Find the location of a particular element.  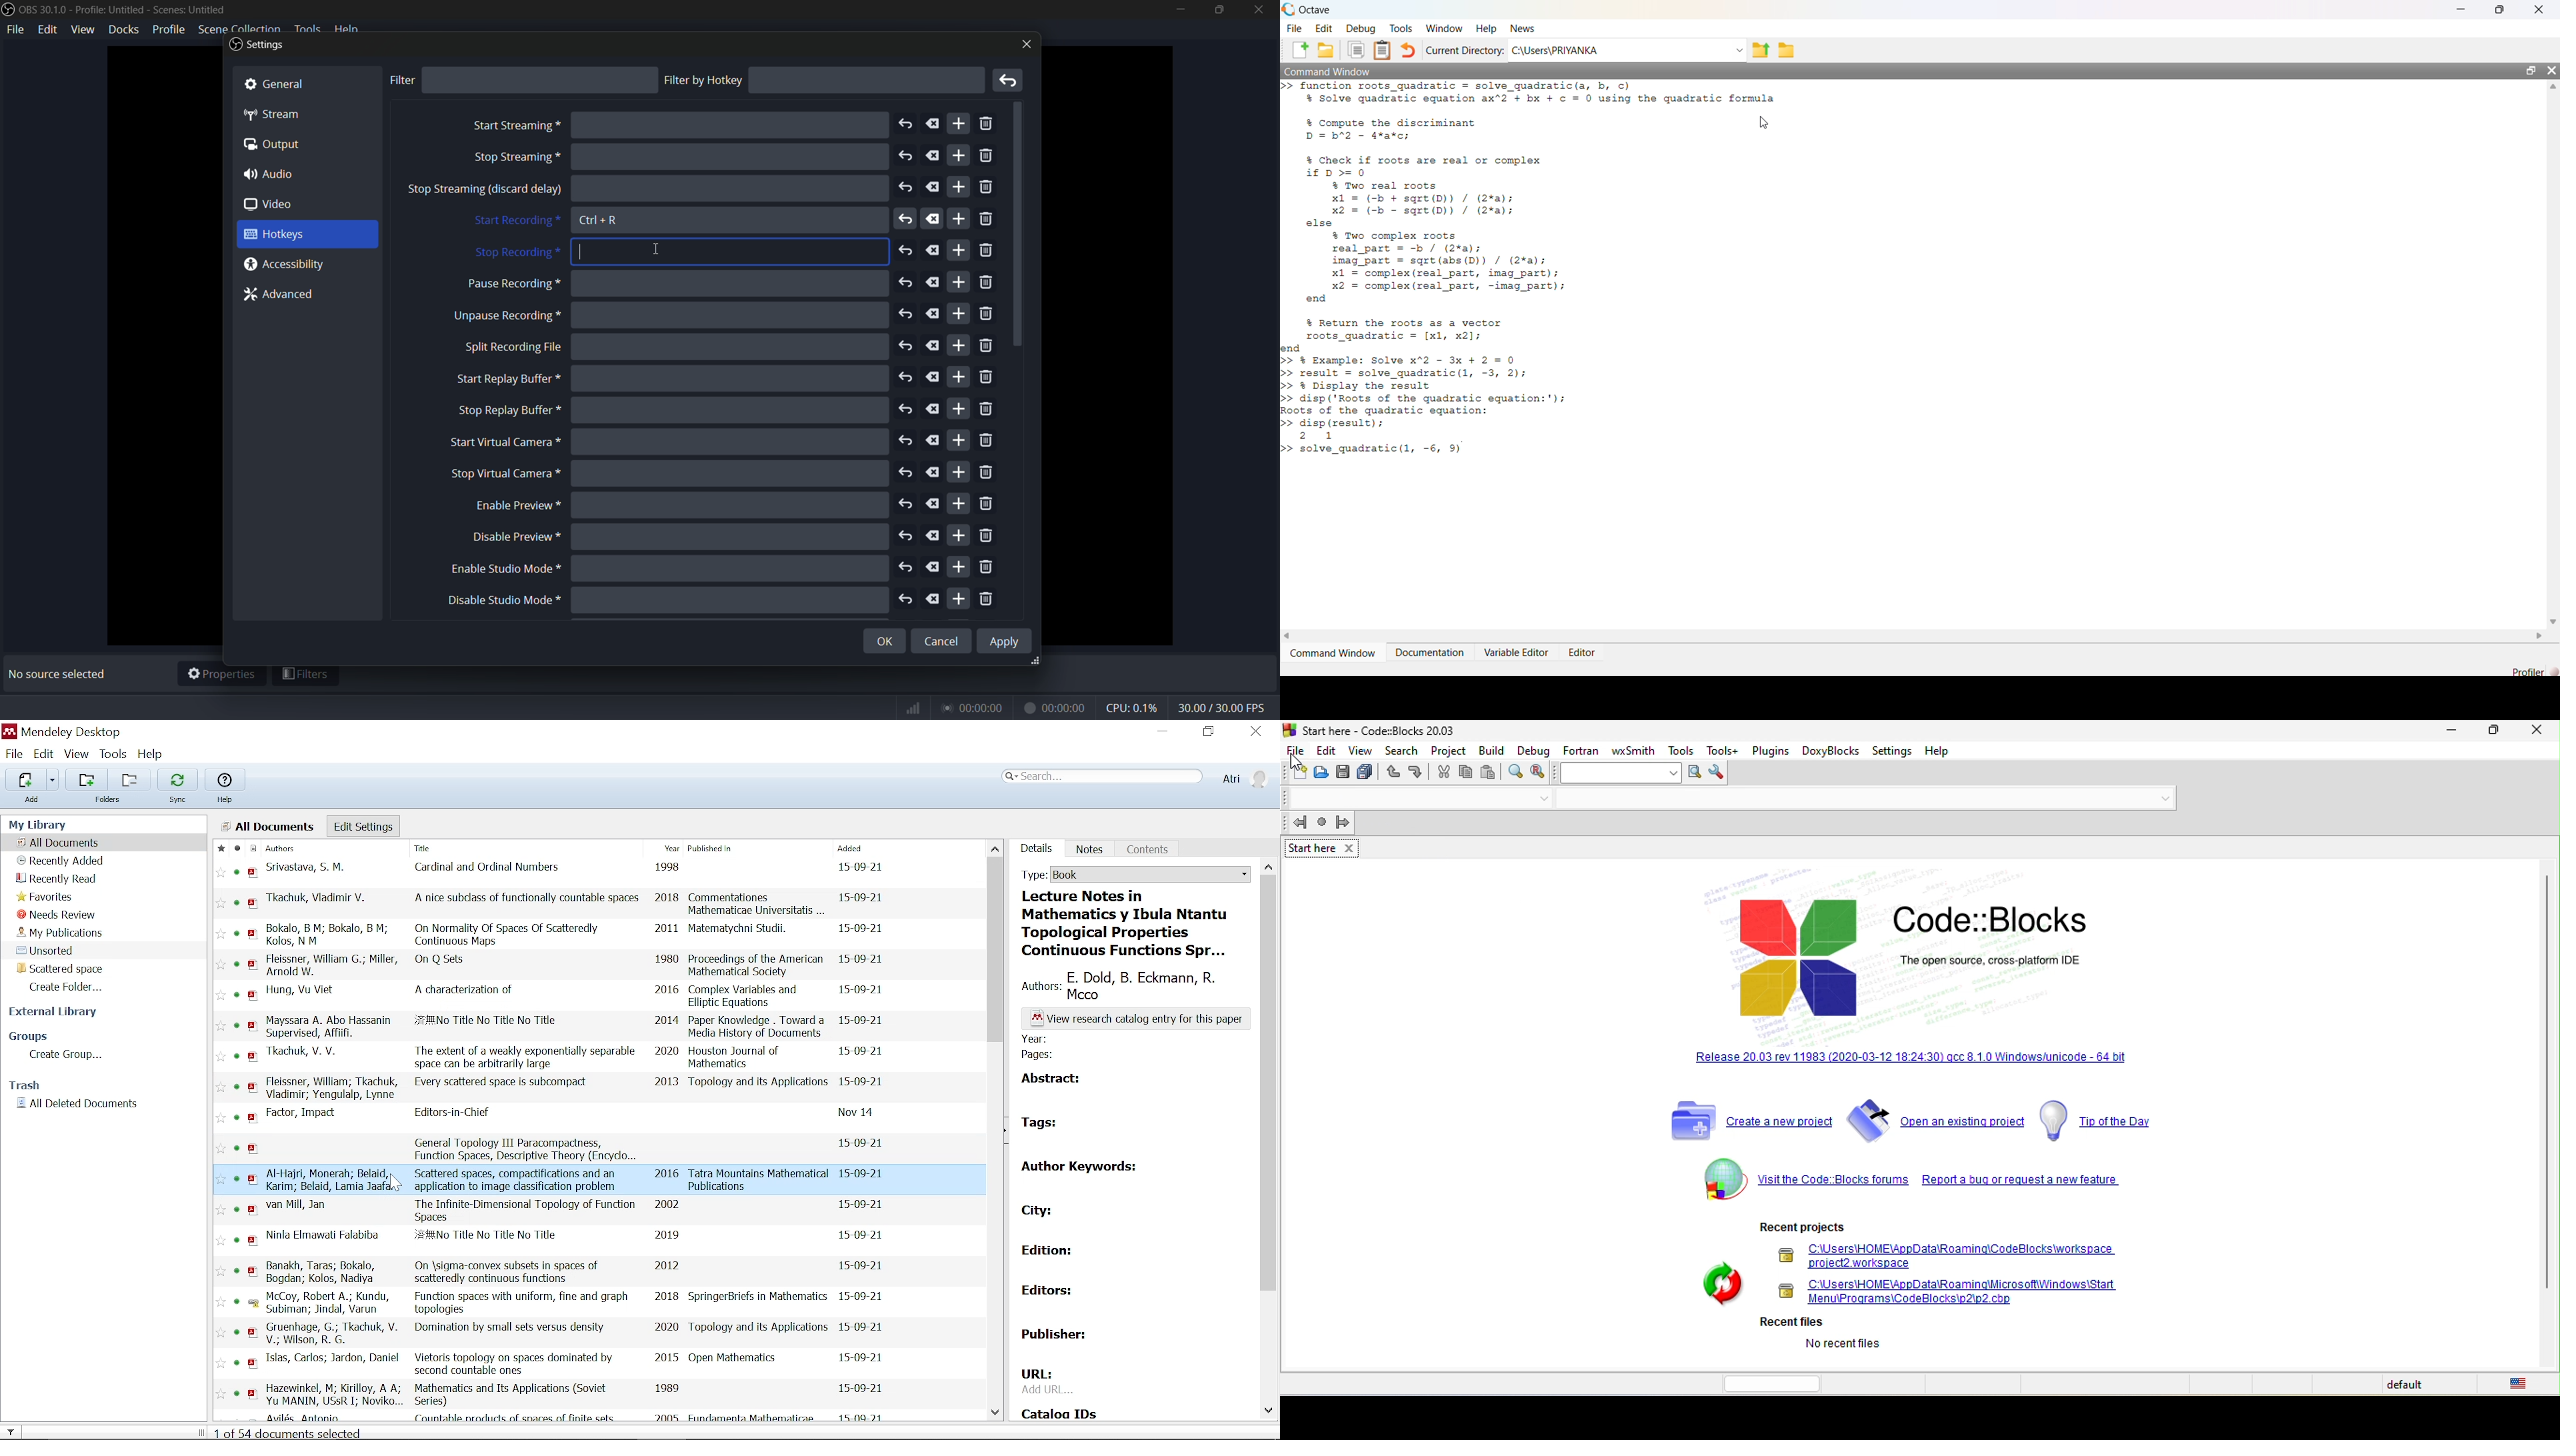

publisher is located at coordinates (1059, 1336).